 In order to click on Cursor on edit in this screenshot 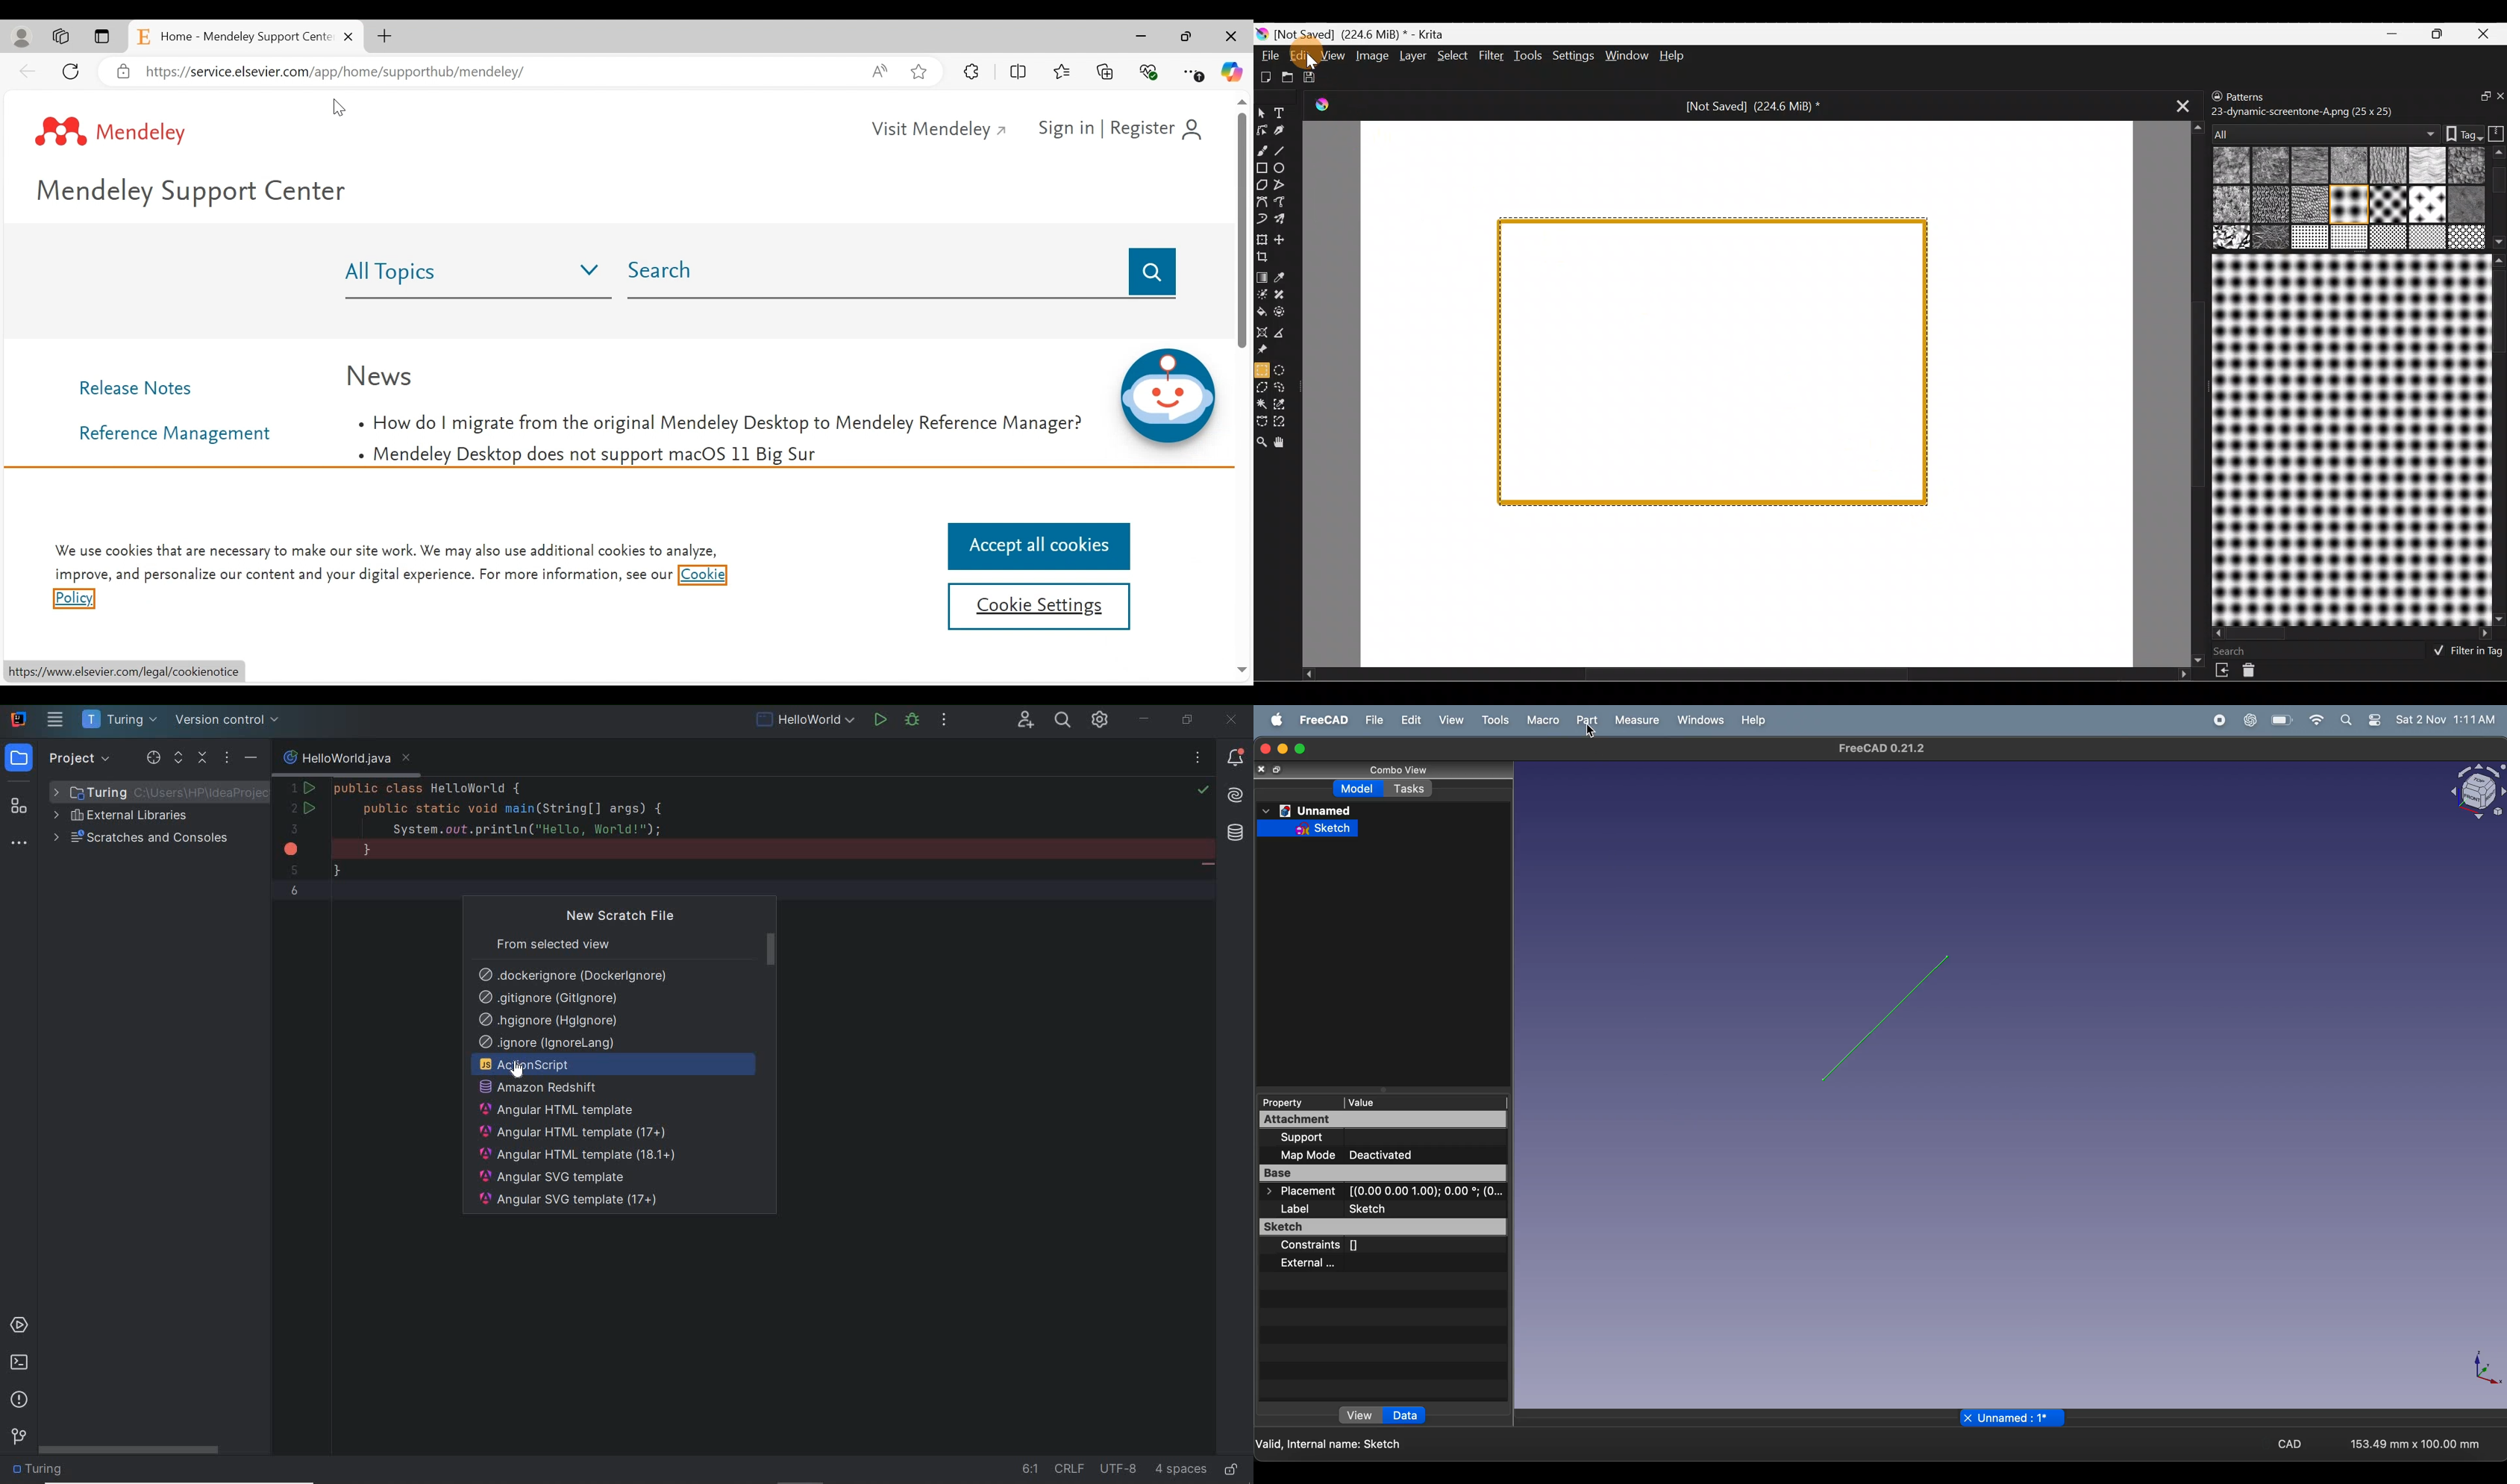, I will do `click(1308, 61)`.